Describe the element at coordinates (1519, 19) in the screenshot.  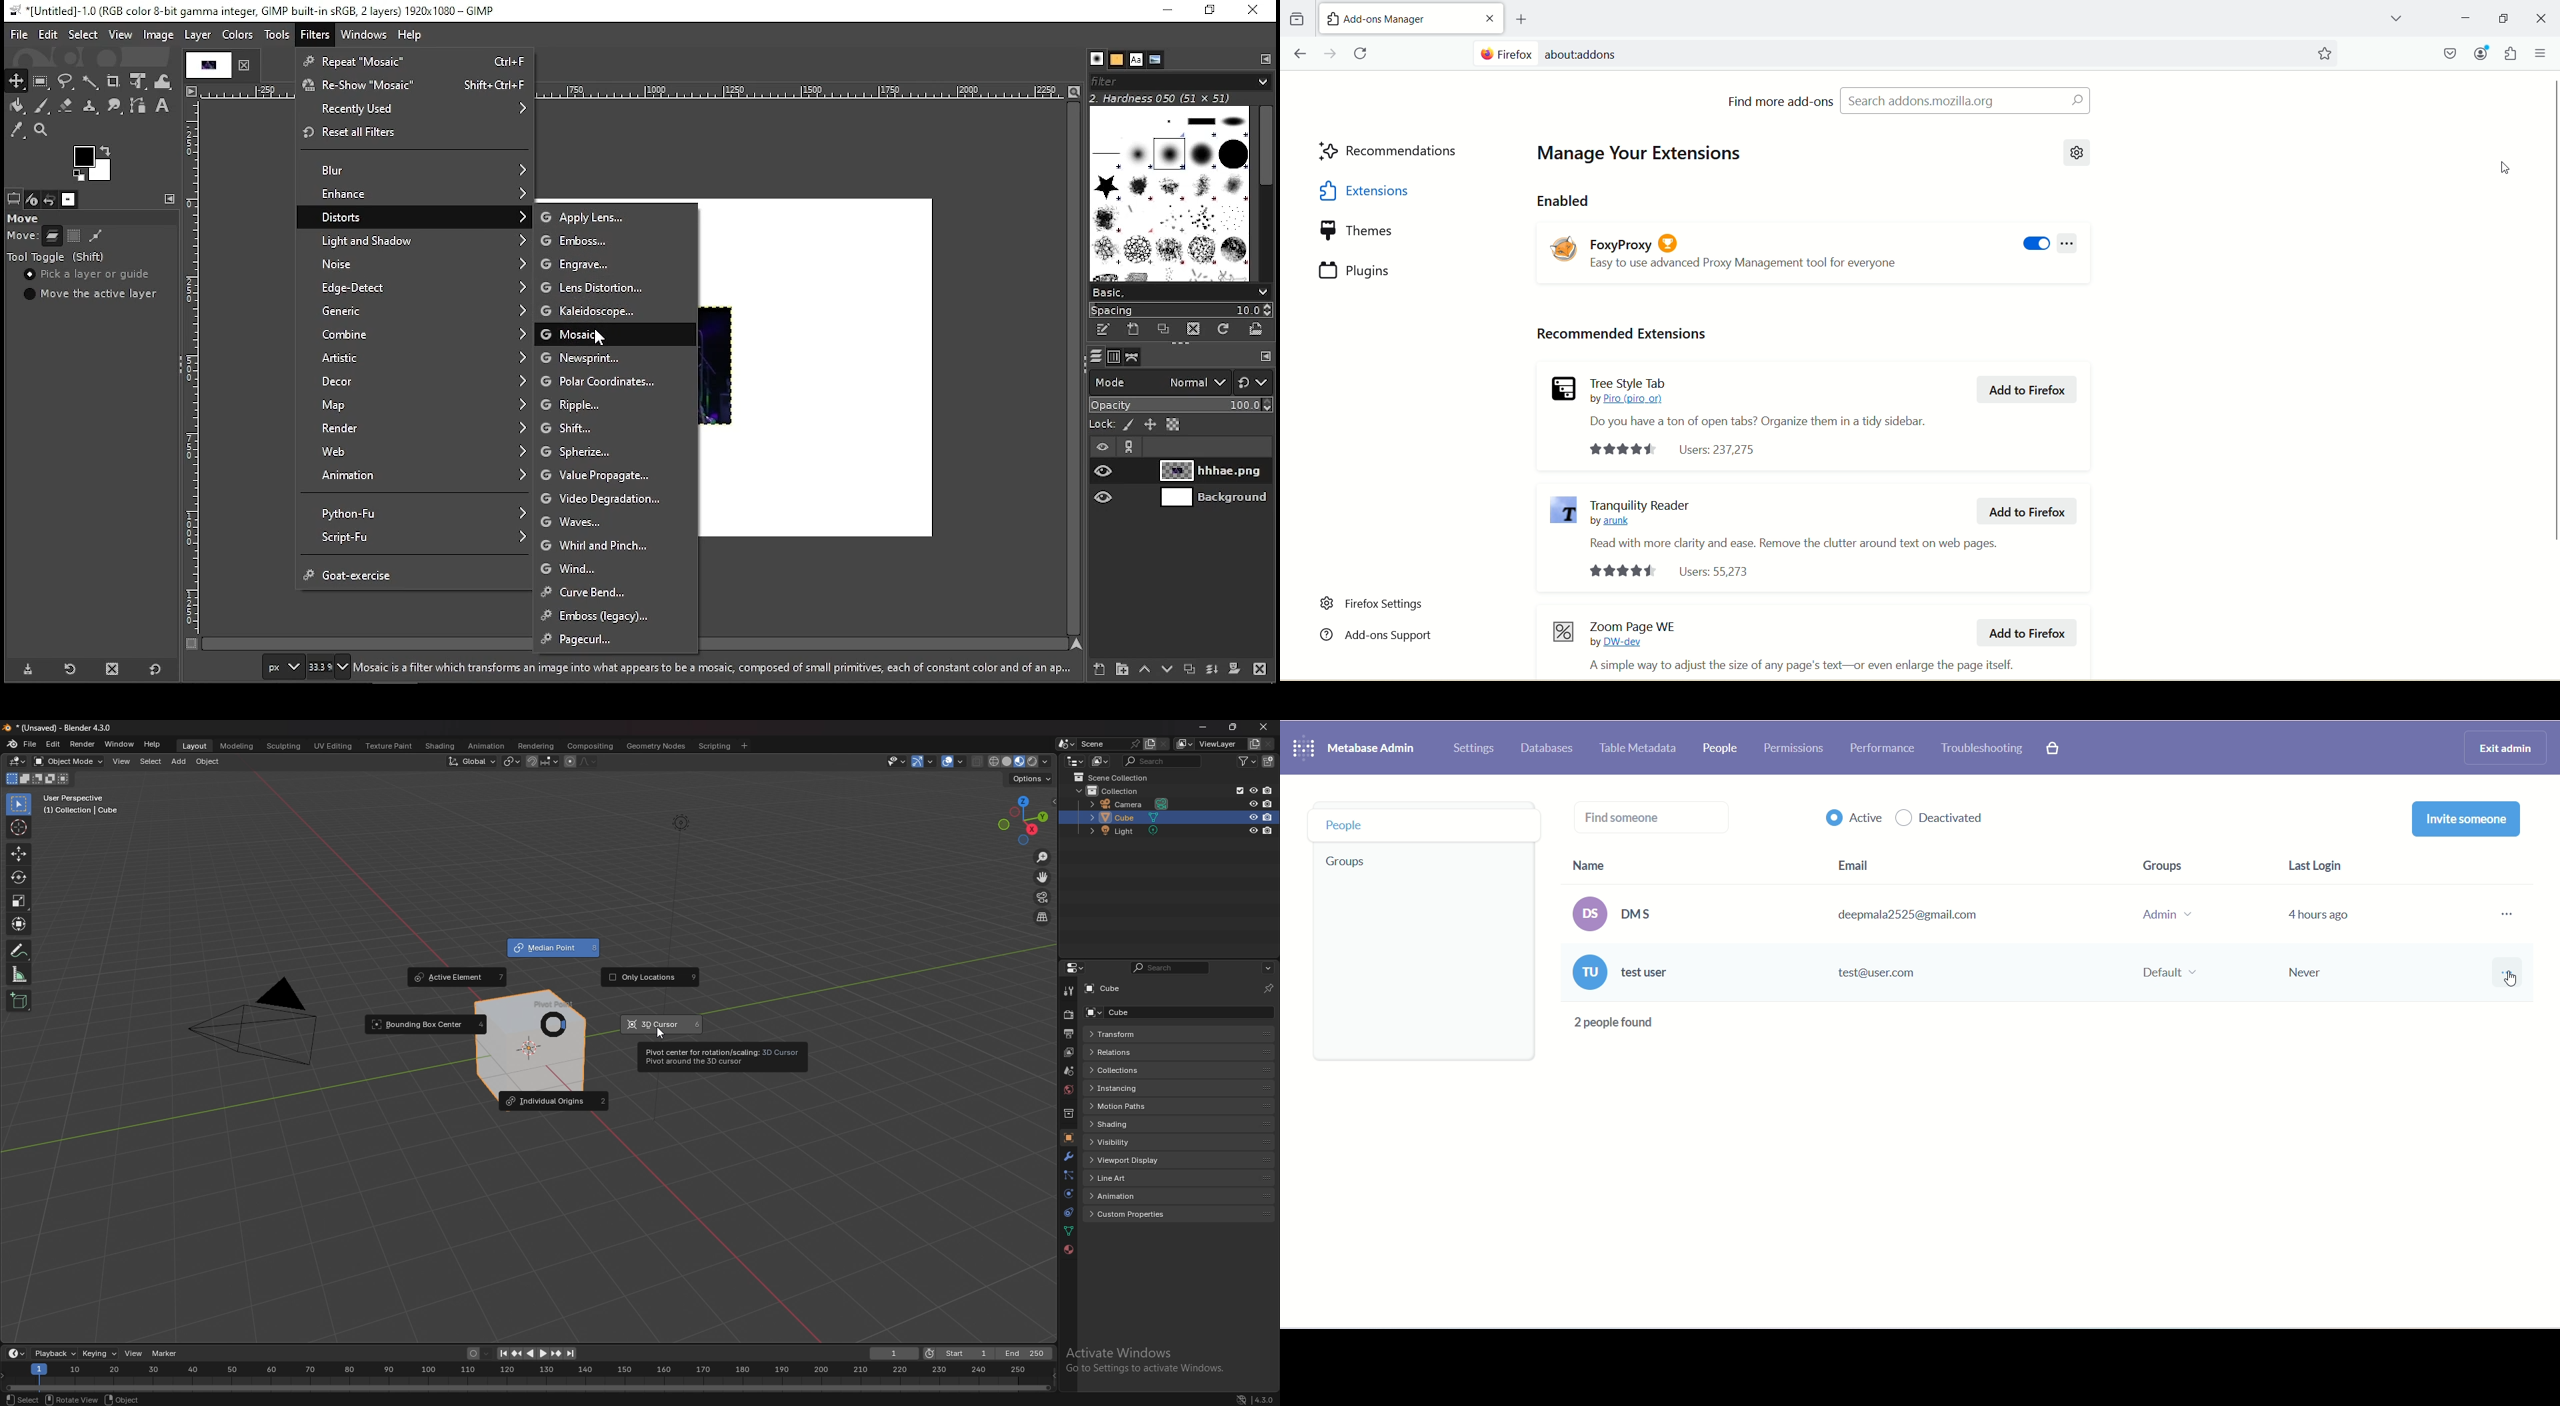
I see `Add Page` at that location.